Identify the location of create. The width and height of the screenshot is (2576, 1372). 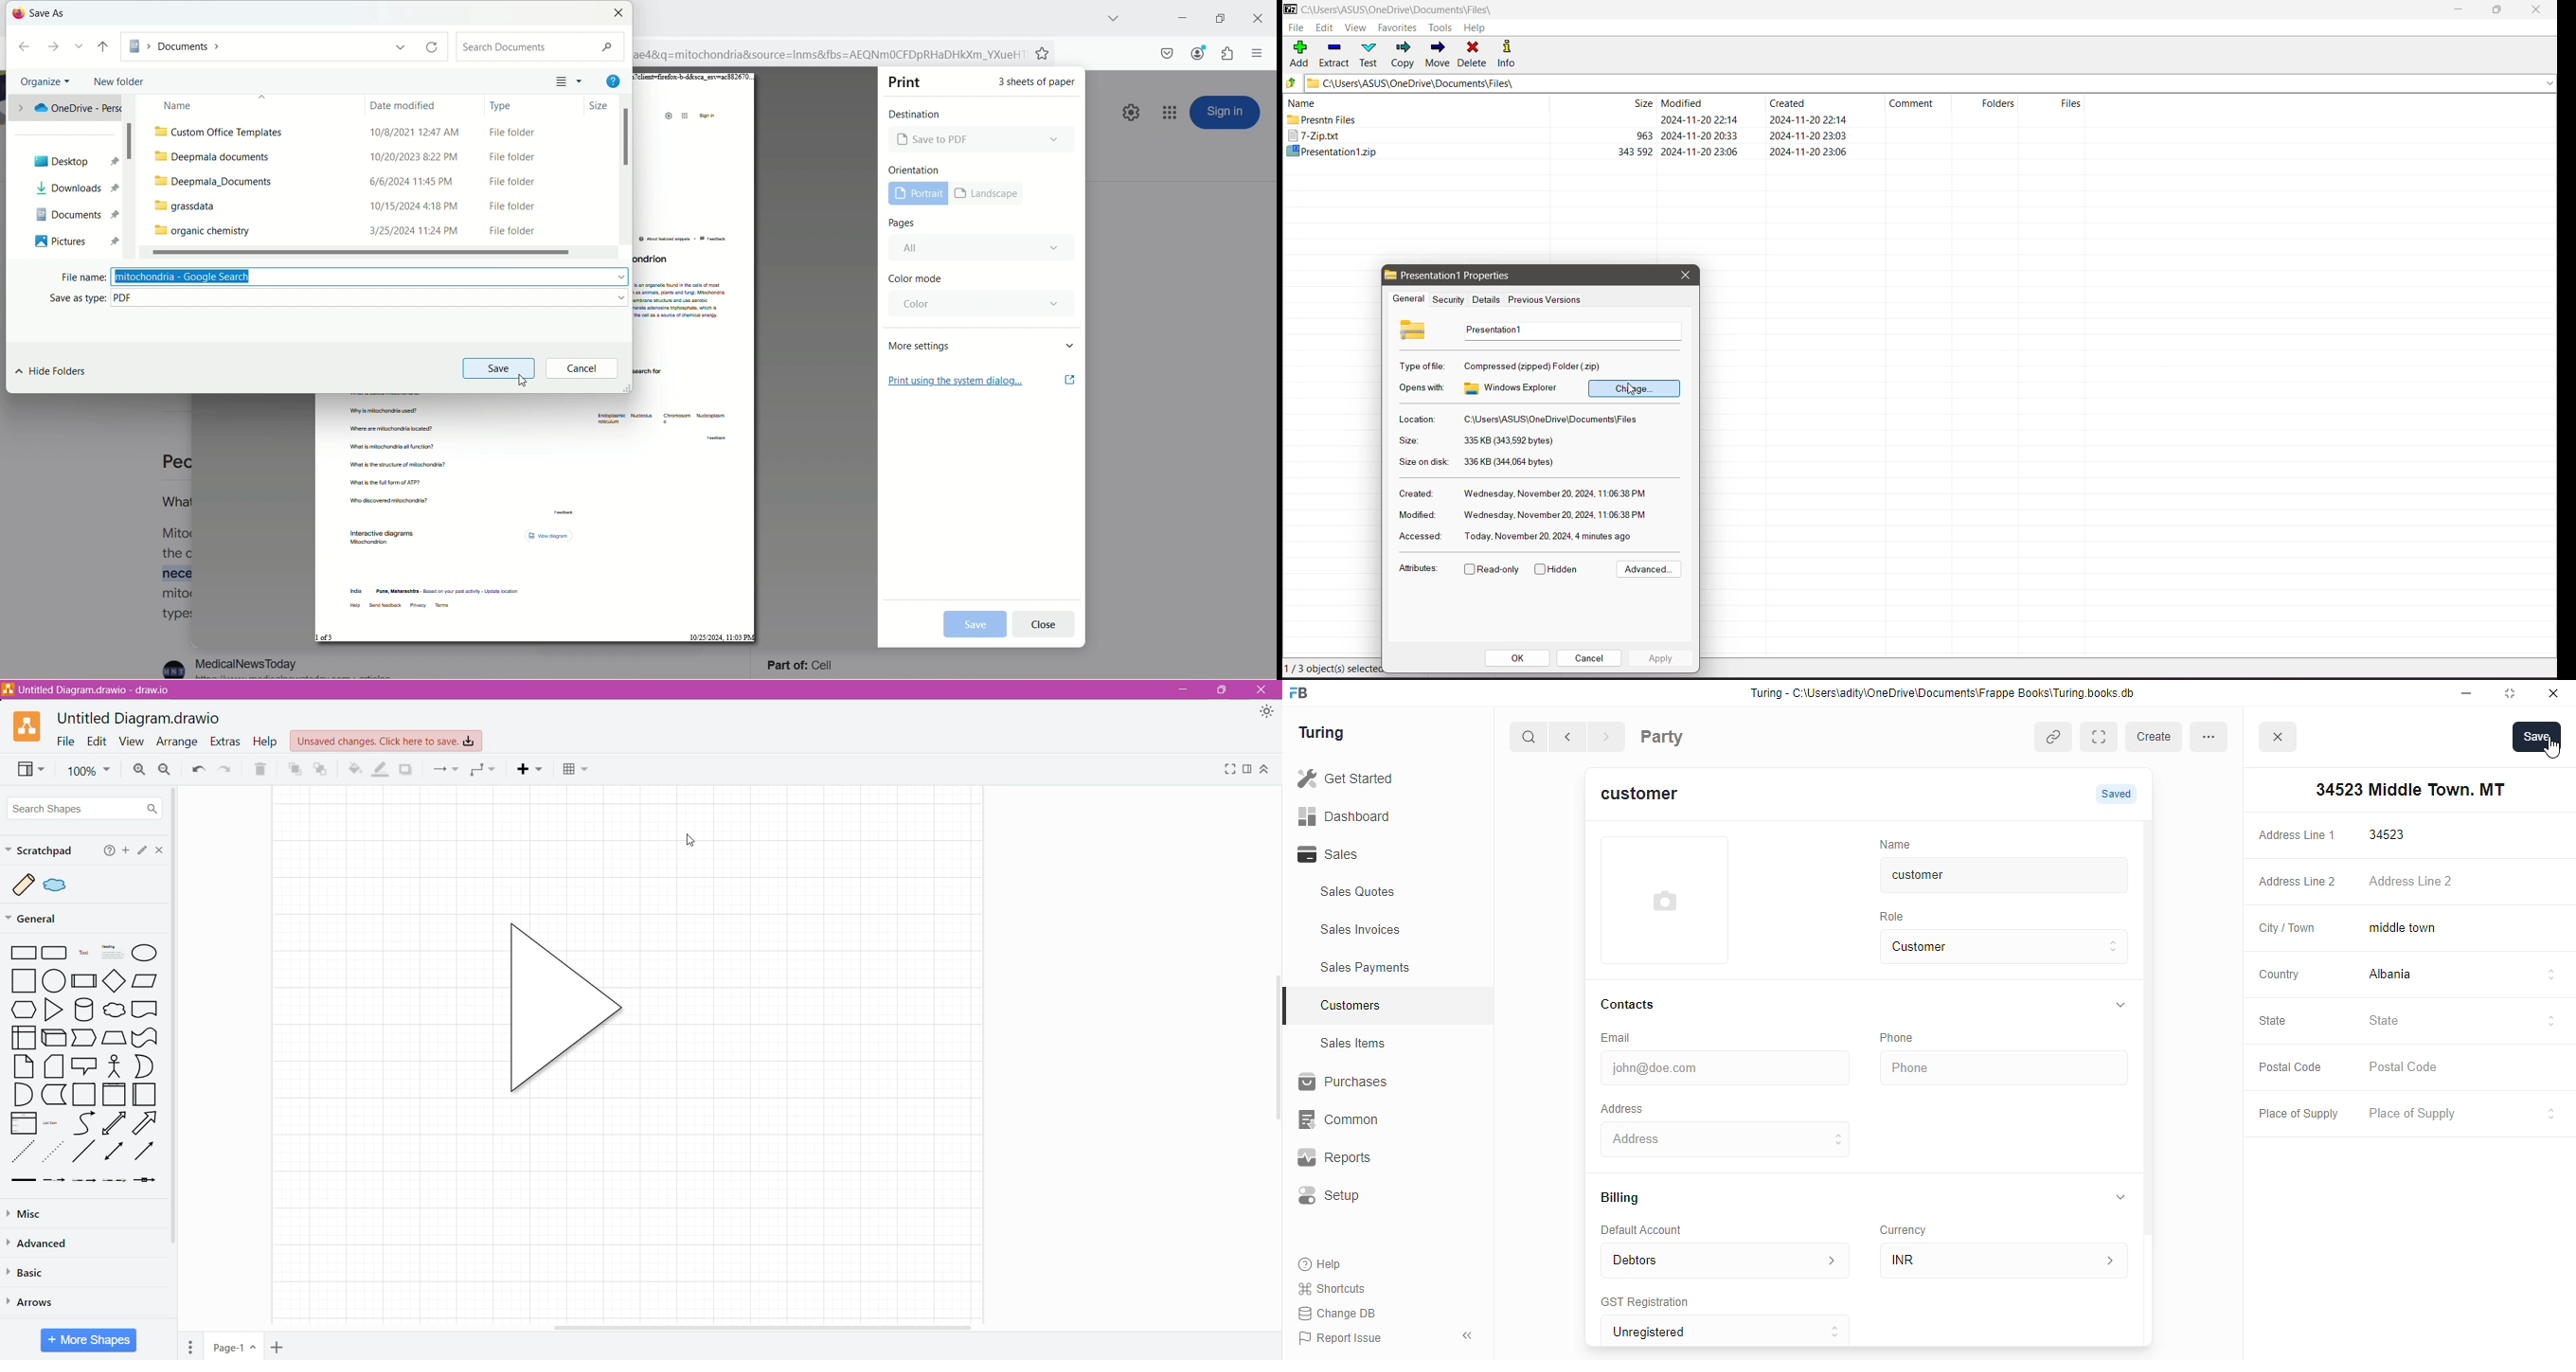
(2156, 737).